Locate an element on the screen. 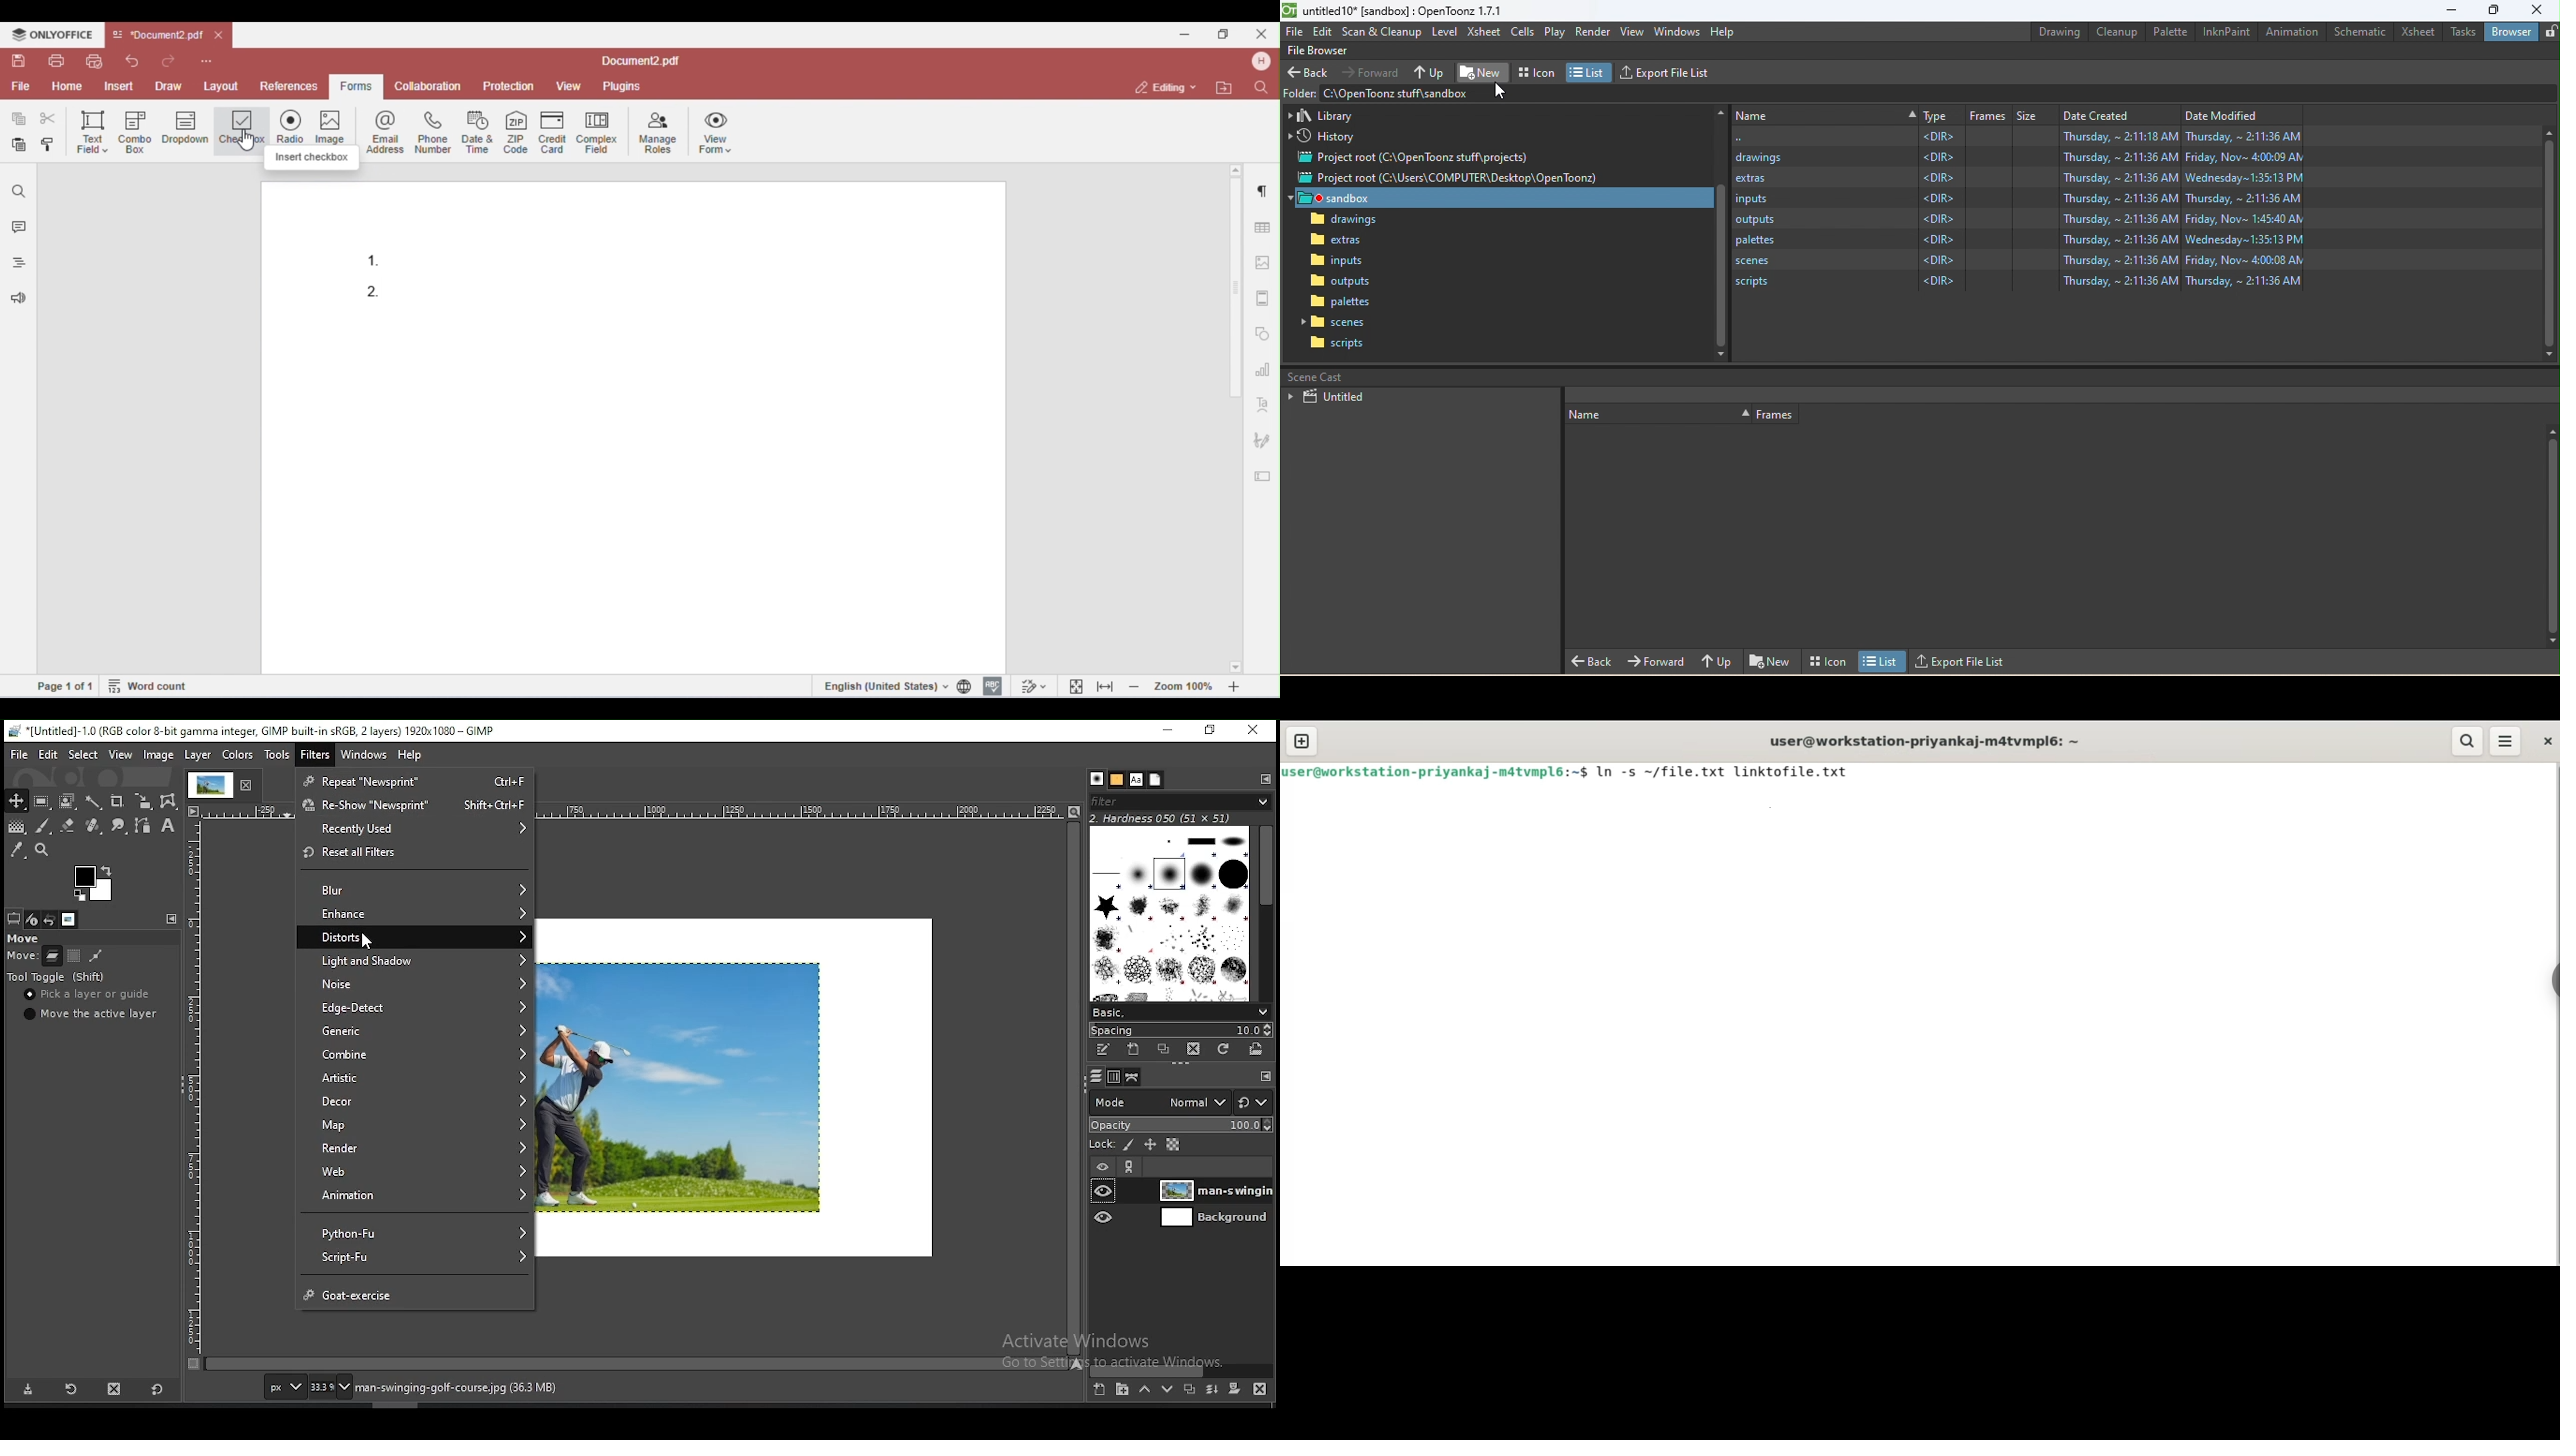  scale tool is located at coordinates (144, 802).